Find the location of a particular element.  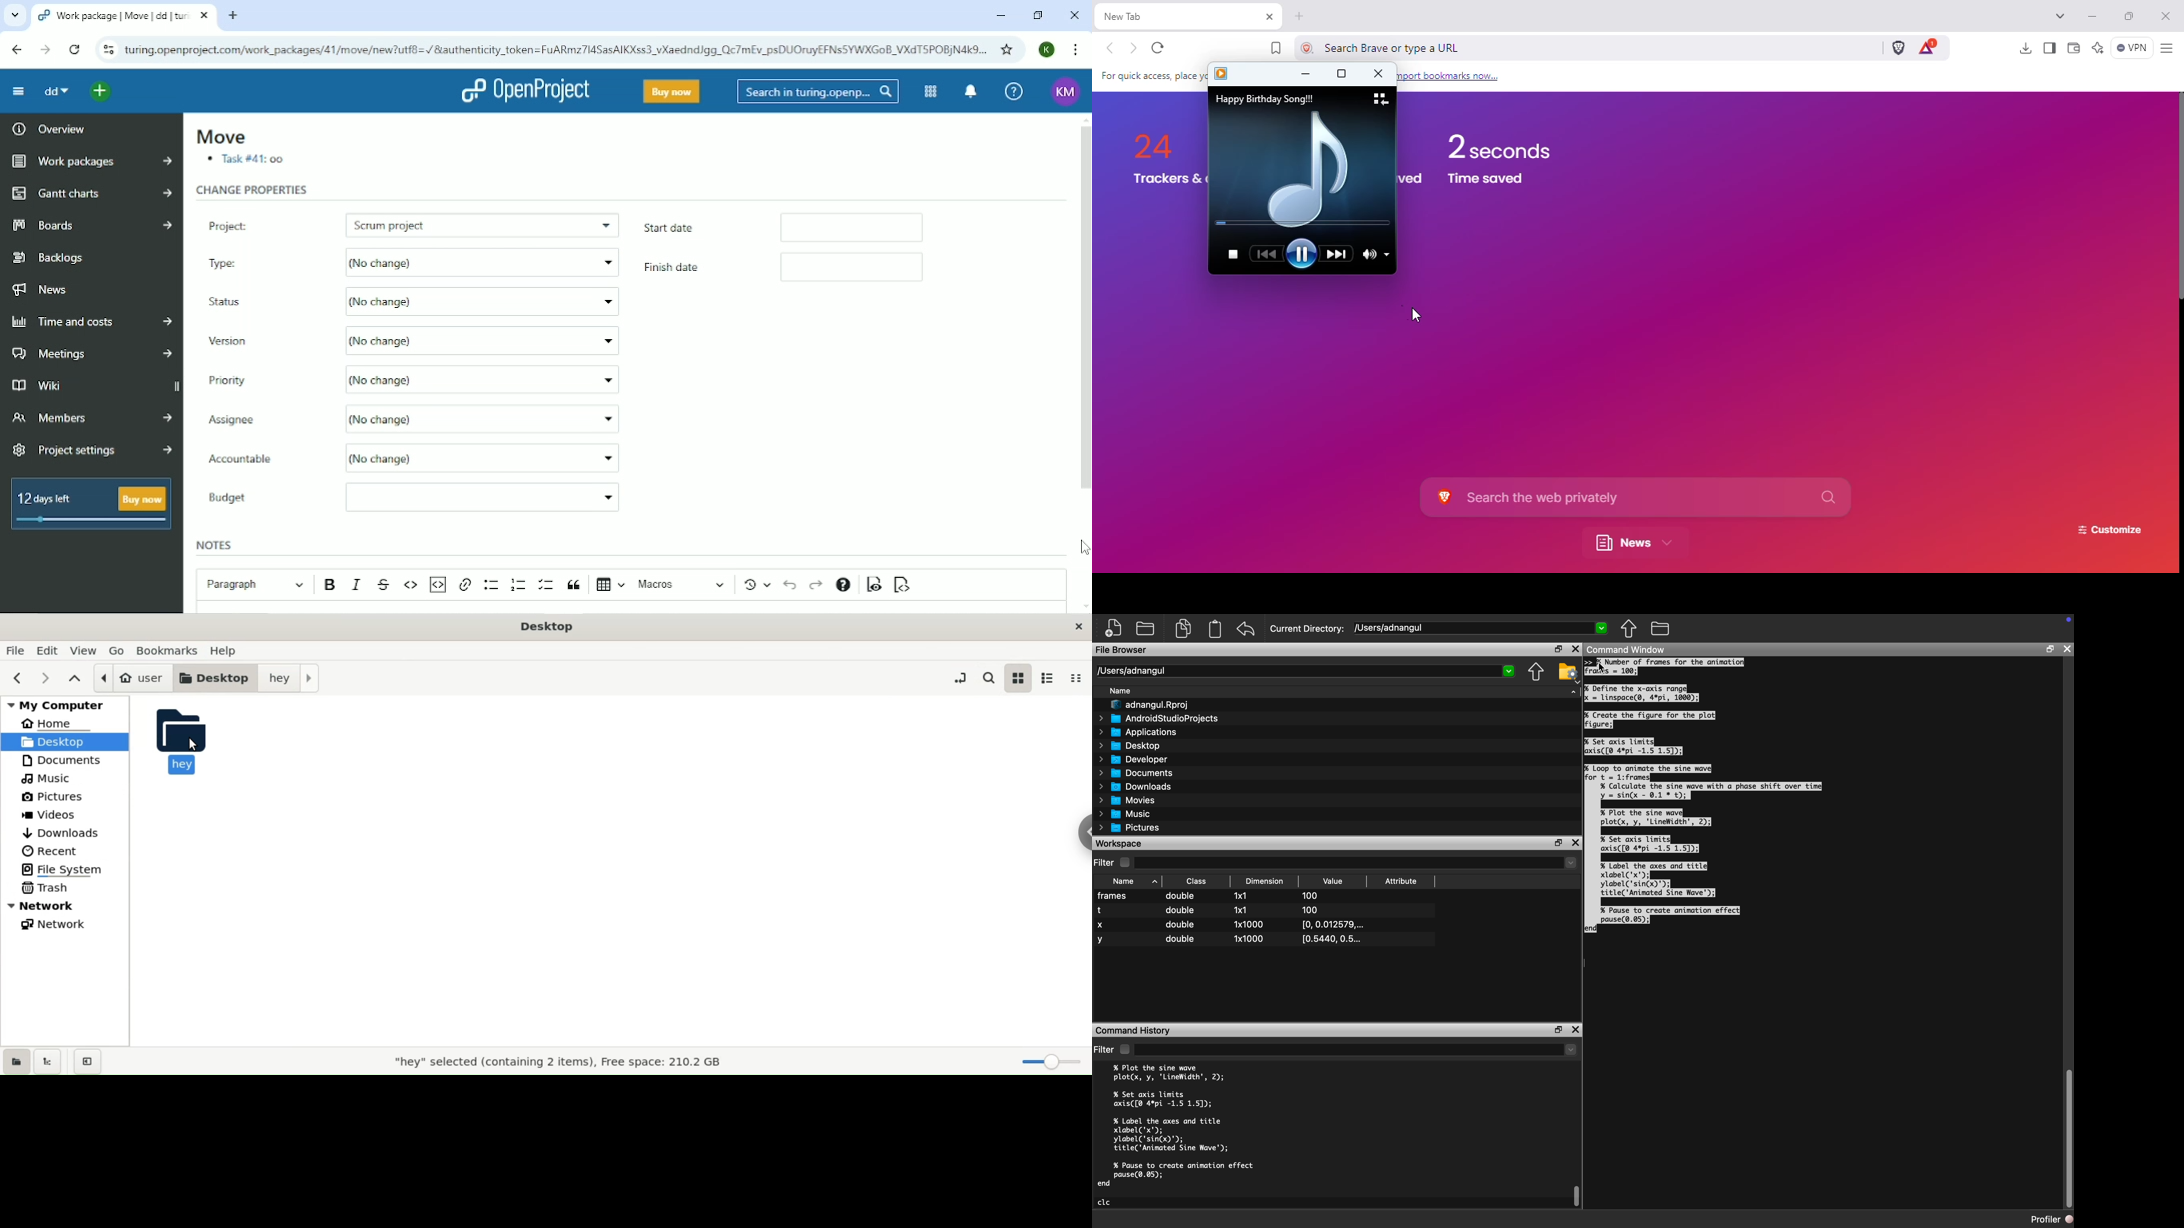

vertical scroll bar is located at coordinates (2182, 199).